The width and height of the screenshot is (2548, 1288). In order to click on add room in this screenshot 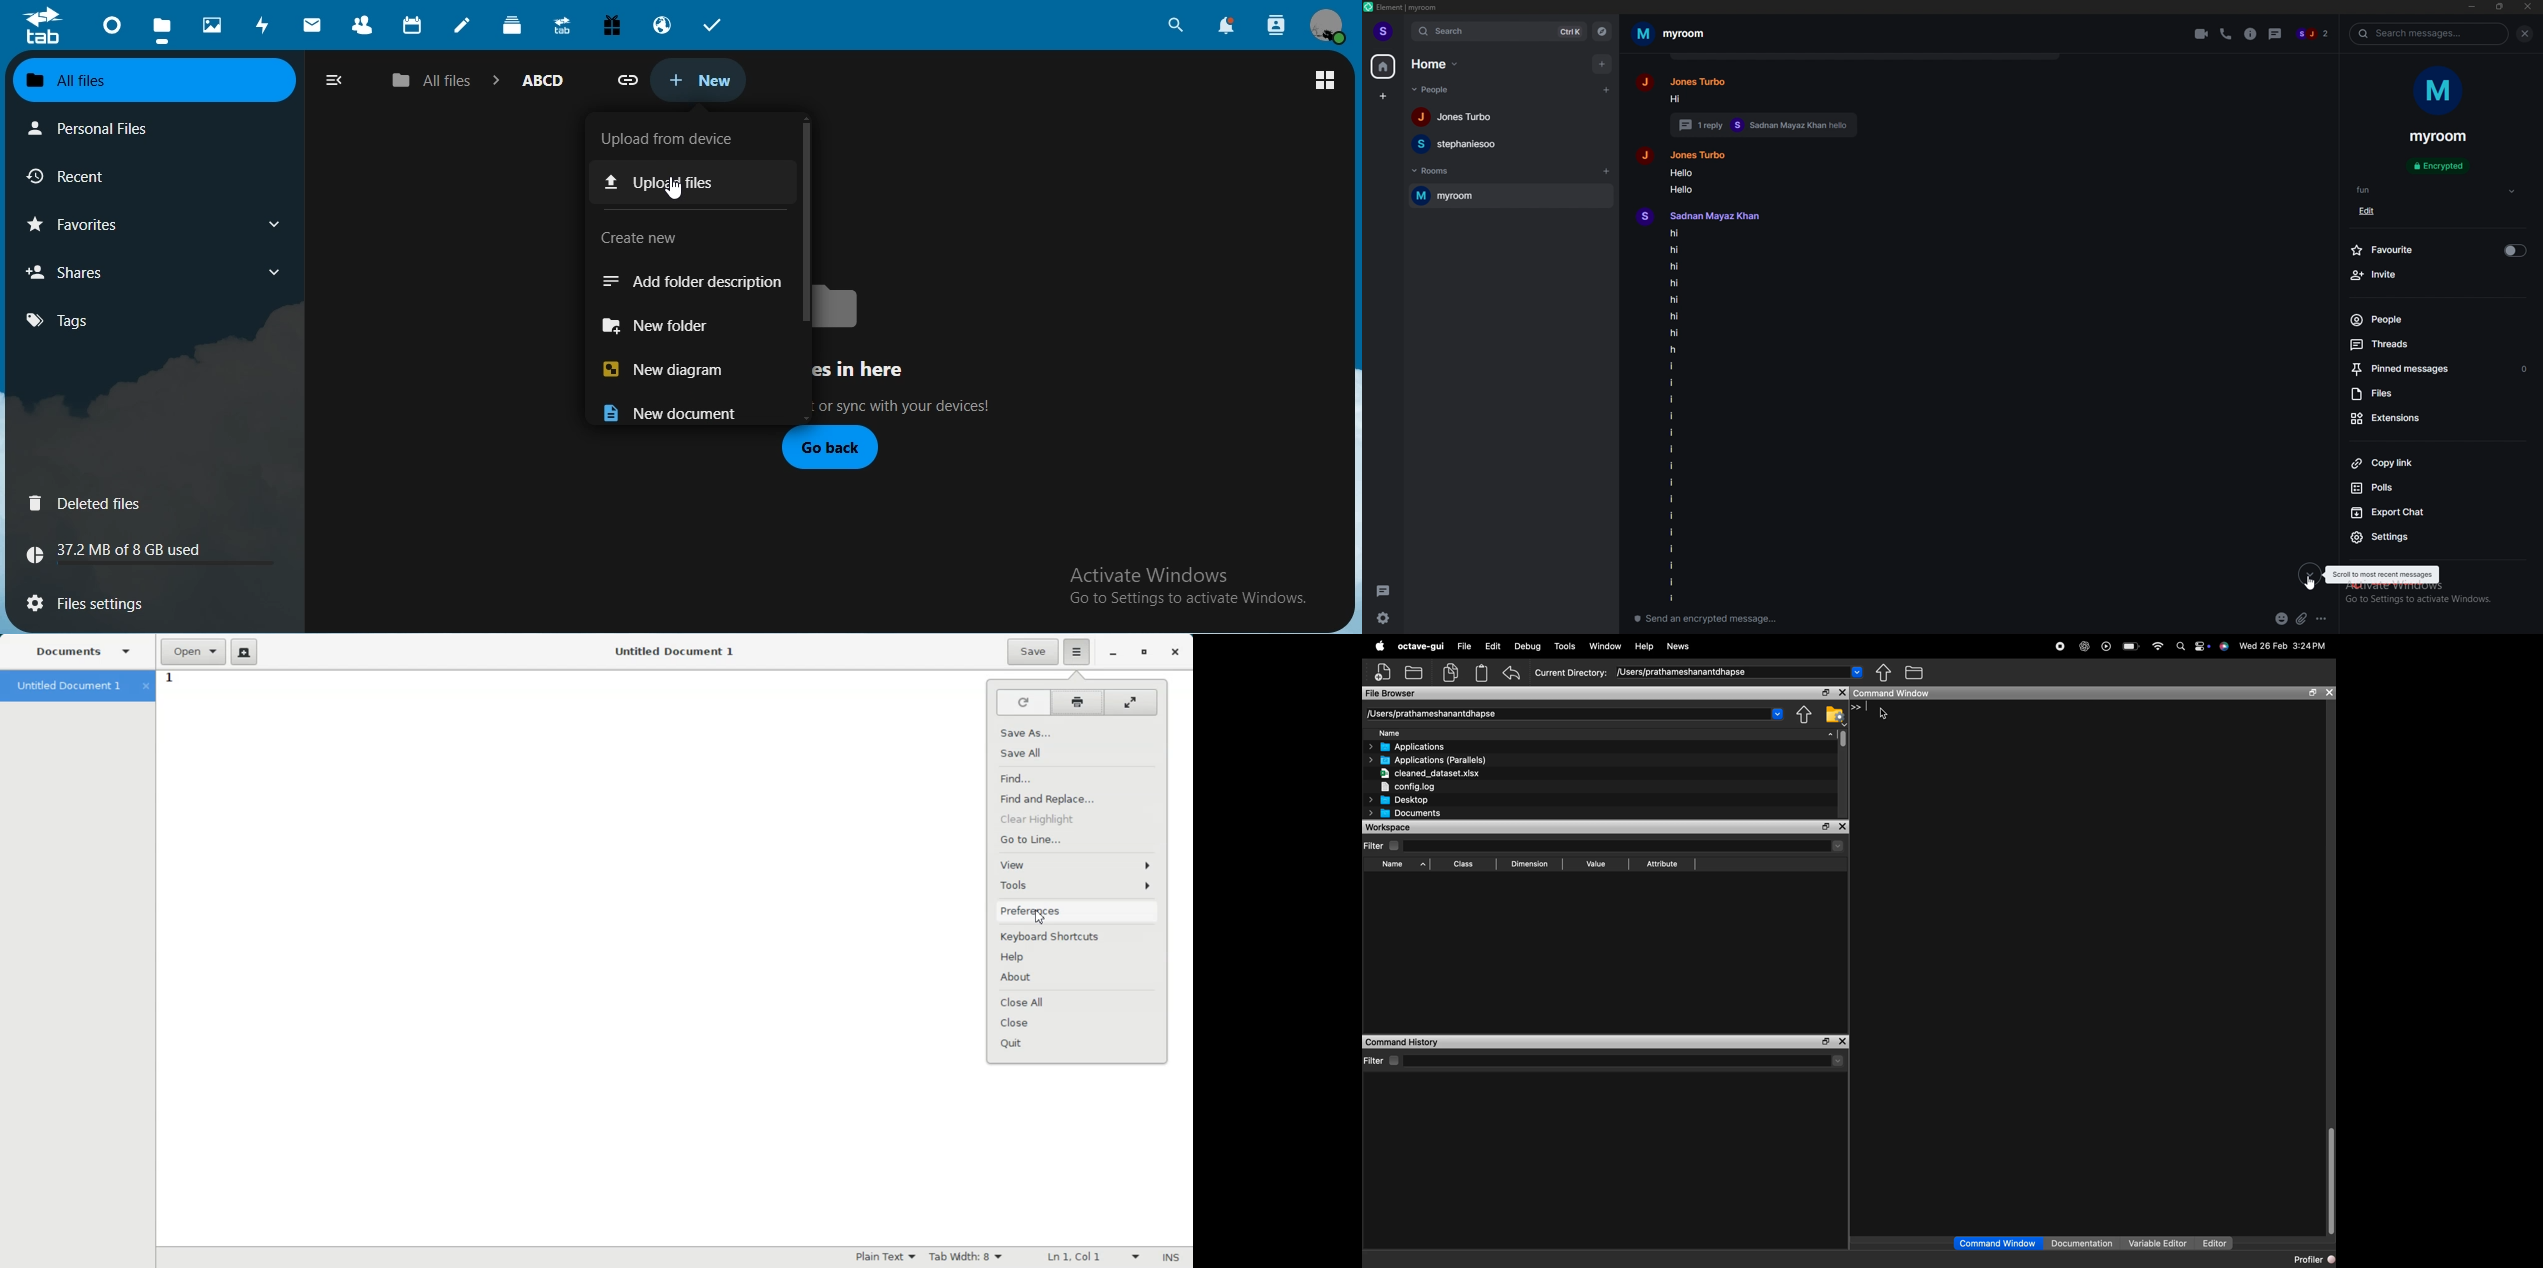, I will do `click(1605, 171)`.